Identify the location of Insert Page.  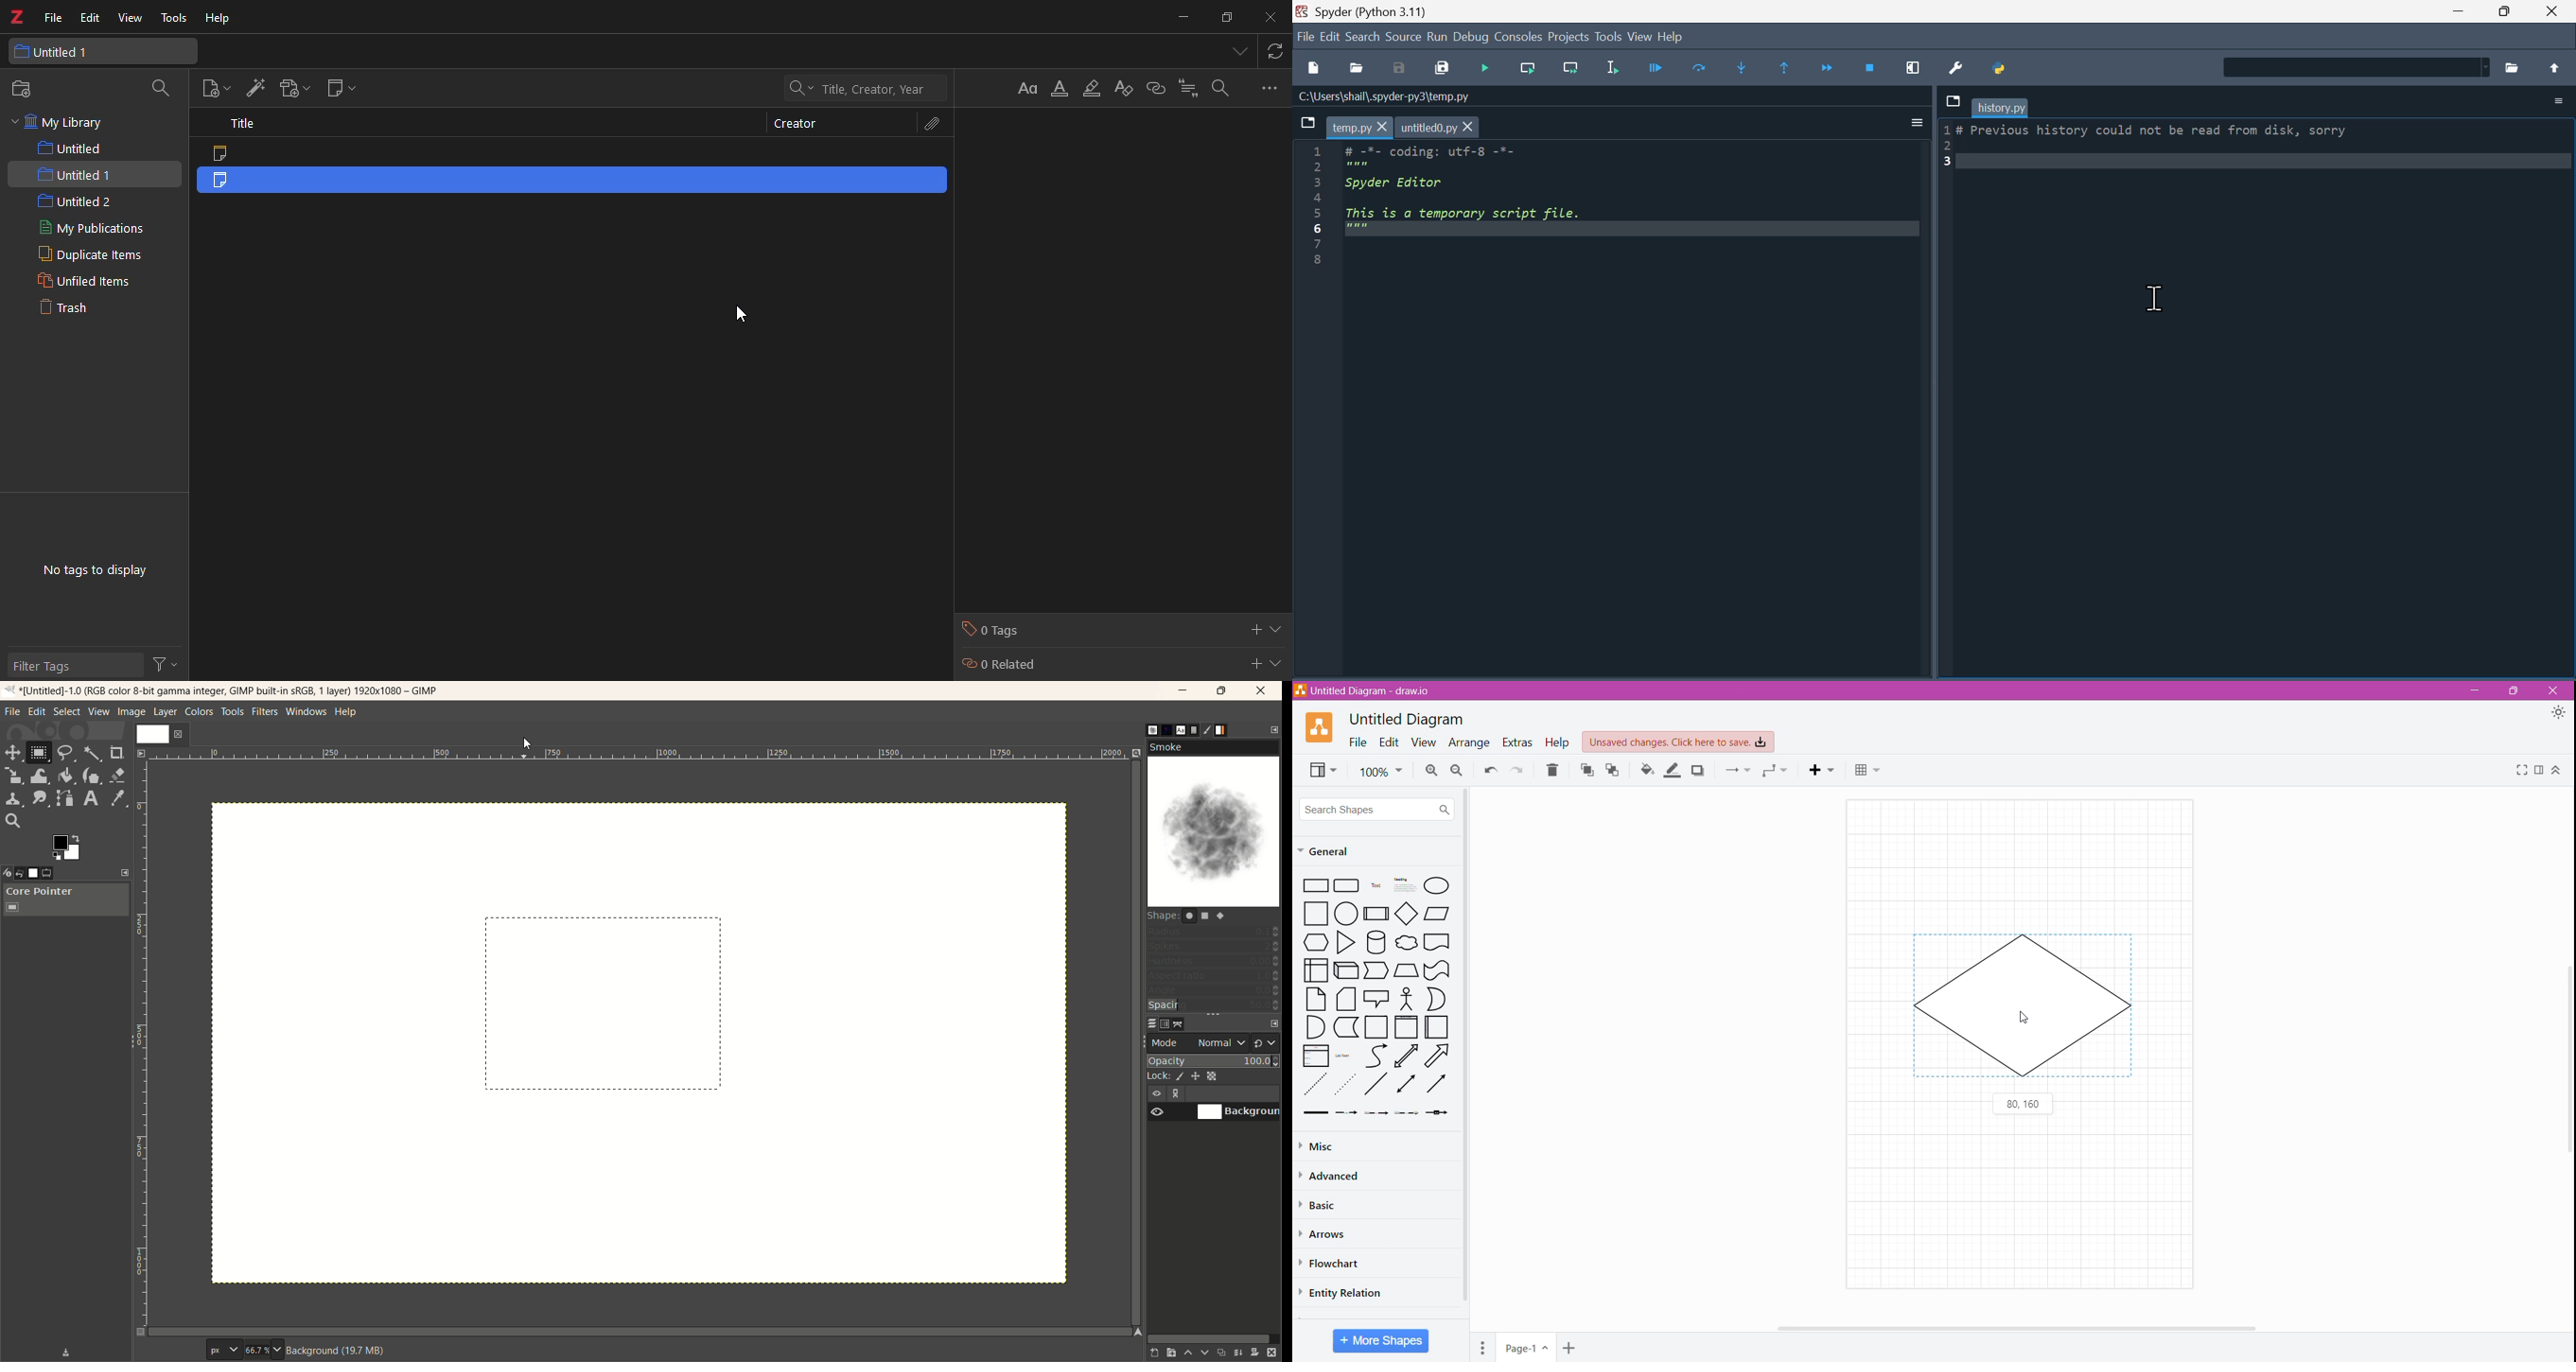
(1571, 1347).